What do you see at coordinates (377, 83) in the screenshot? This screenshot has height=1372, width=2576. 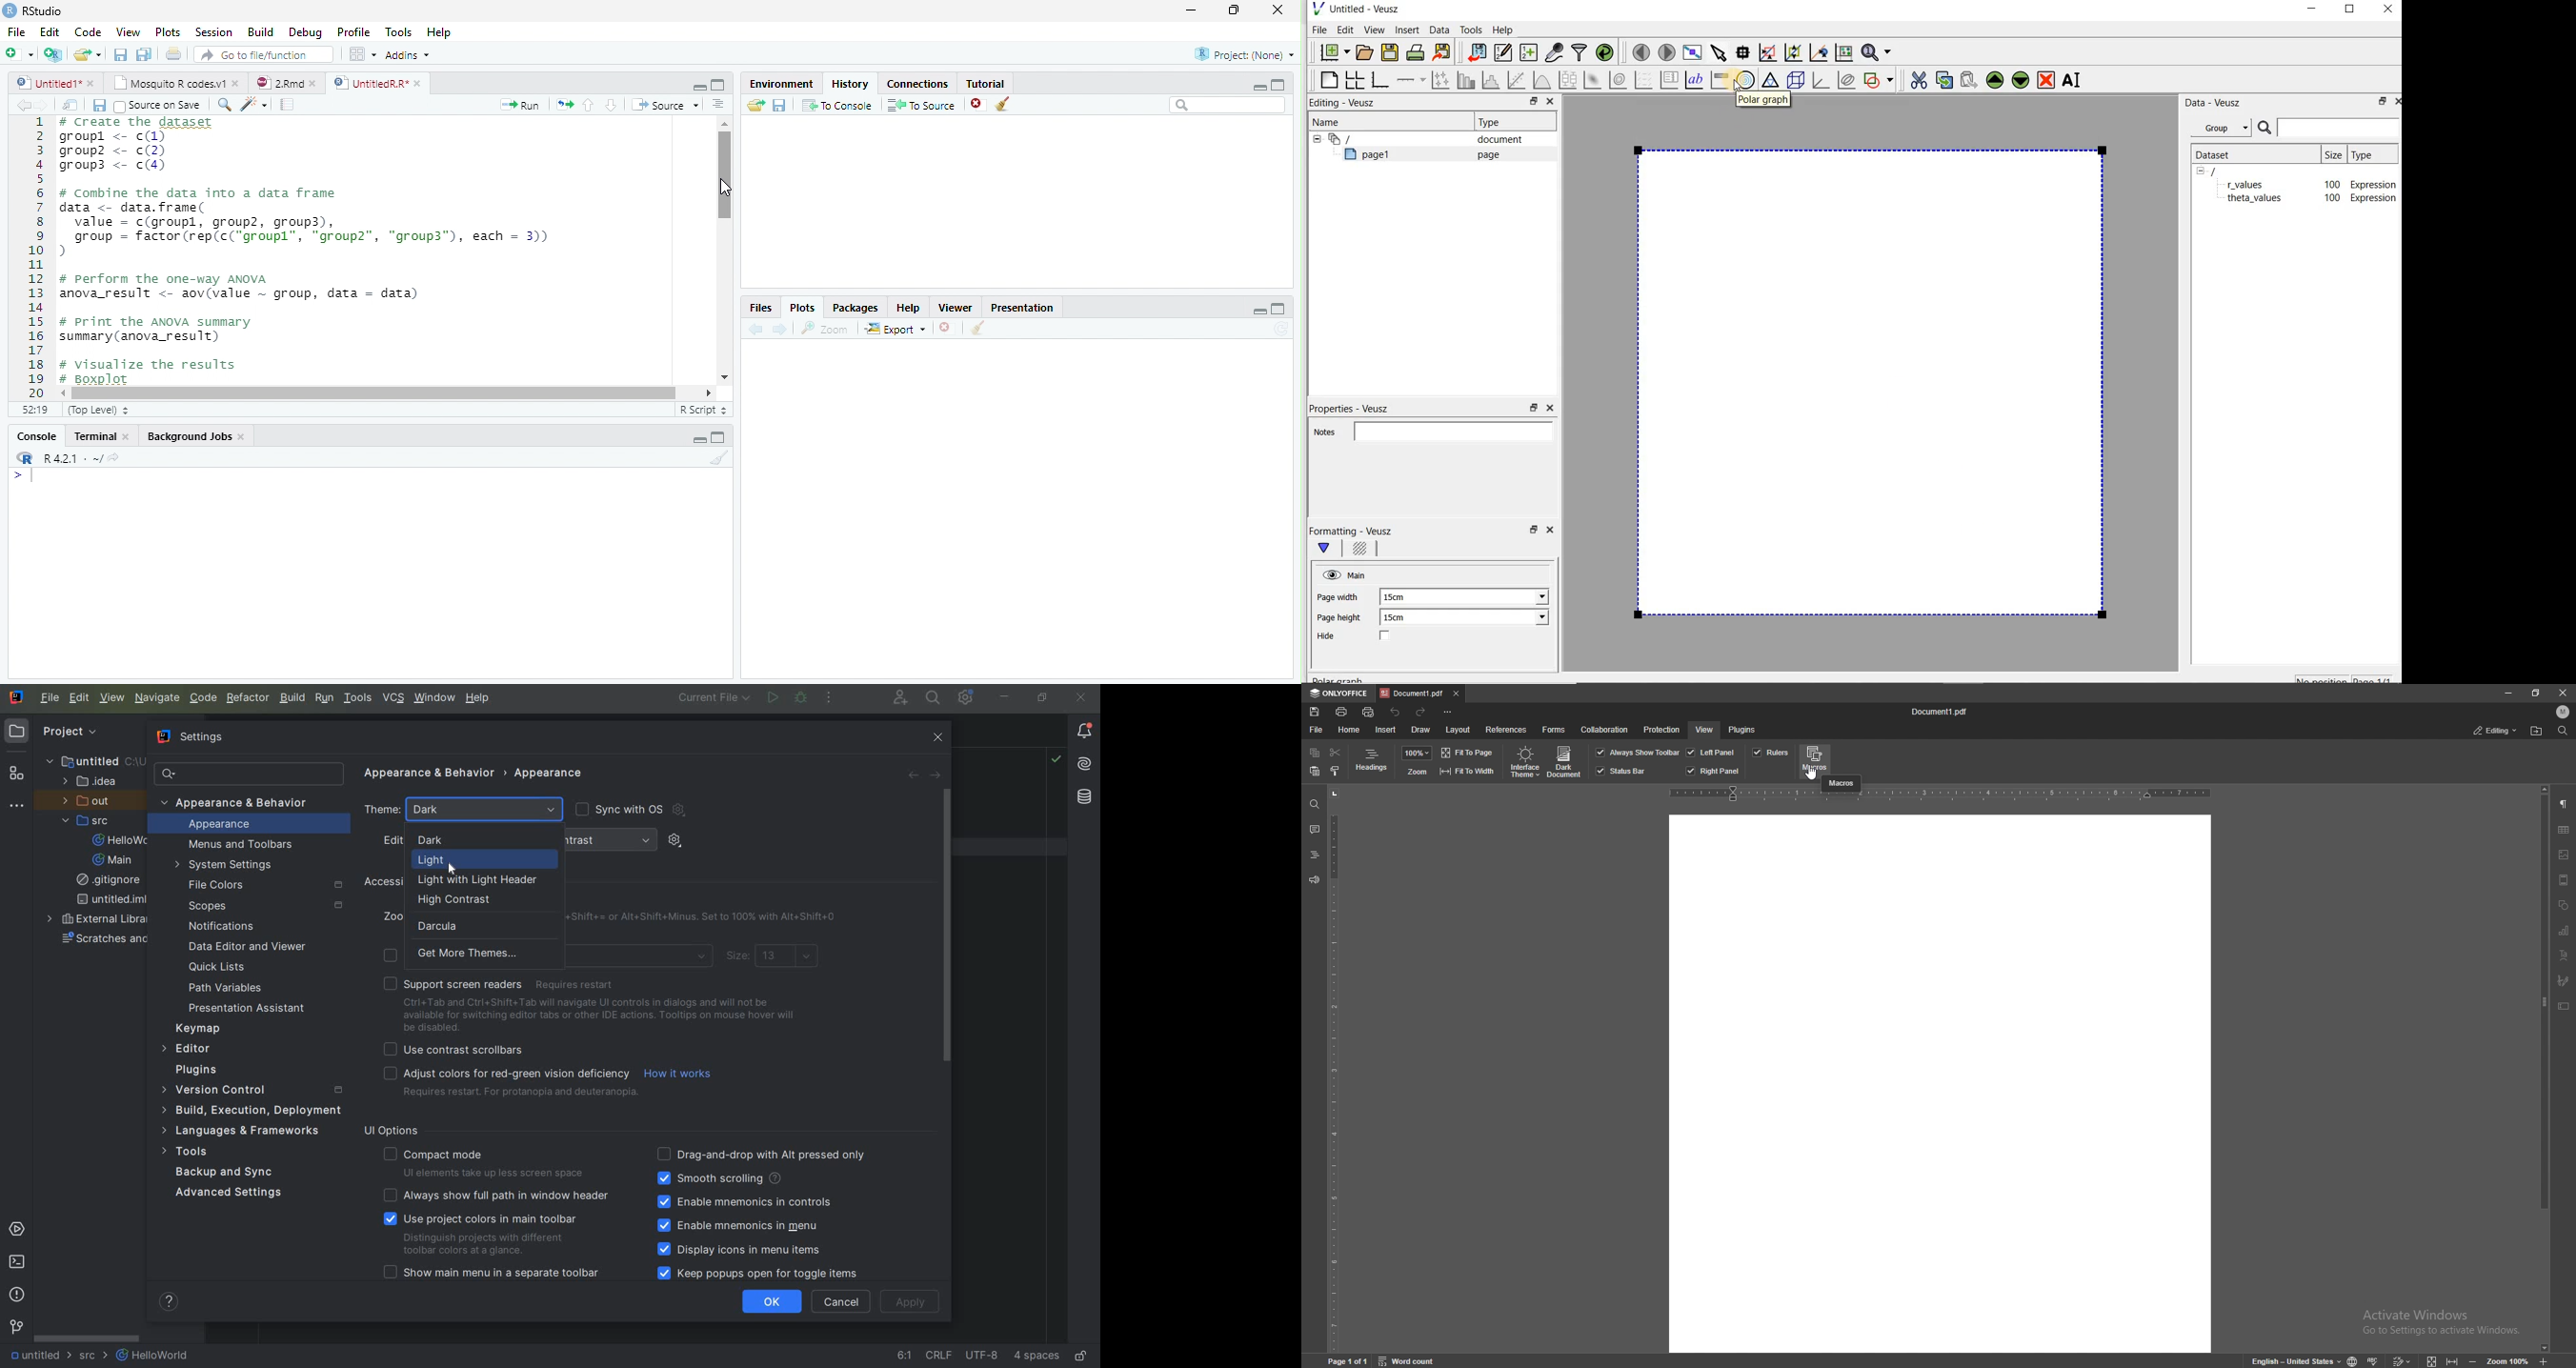 I see `Untitled R*` at bounding box center [377, 83].